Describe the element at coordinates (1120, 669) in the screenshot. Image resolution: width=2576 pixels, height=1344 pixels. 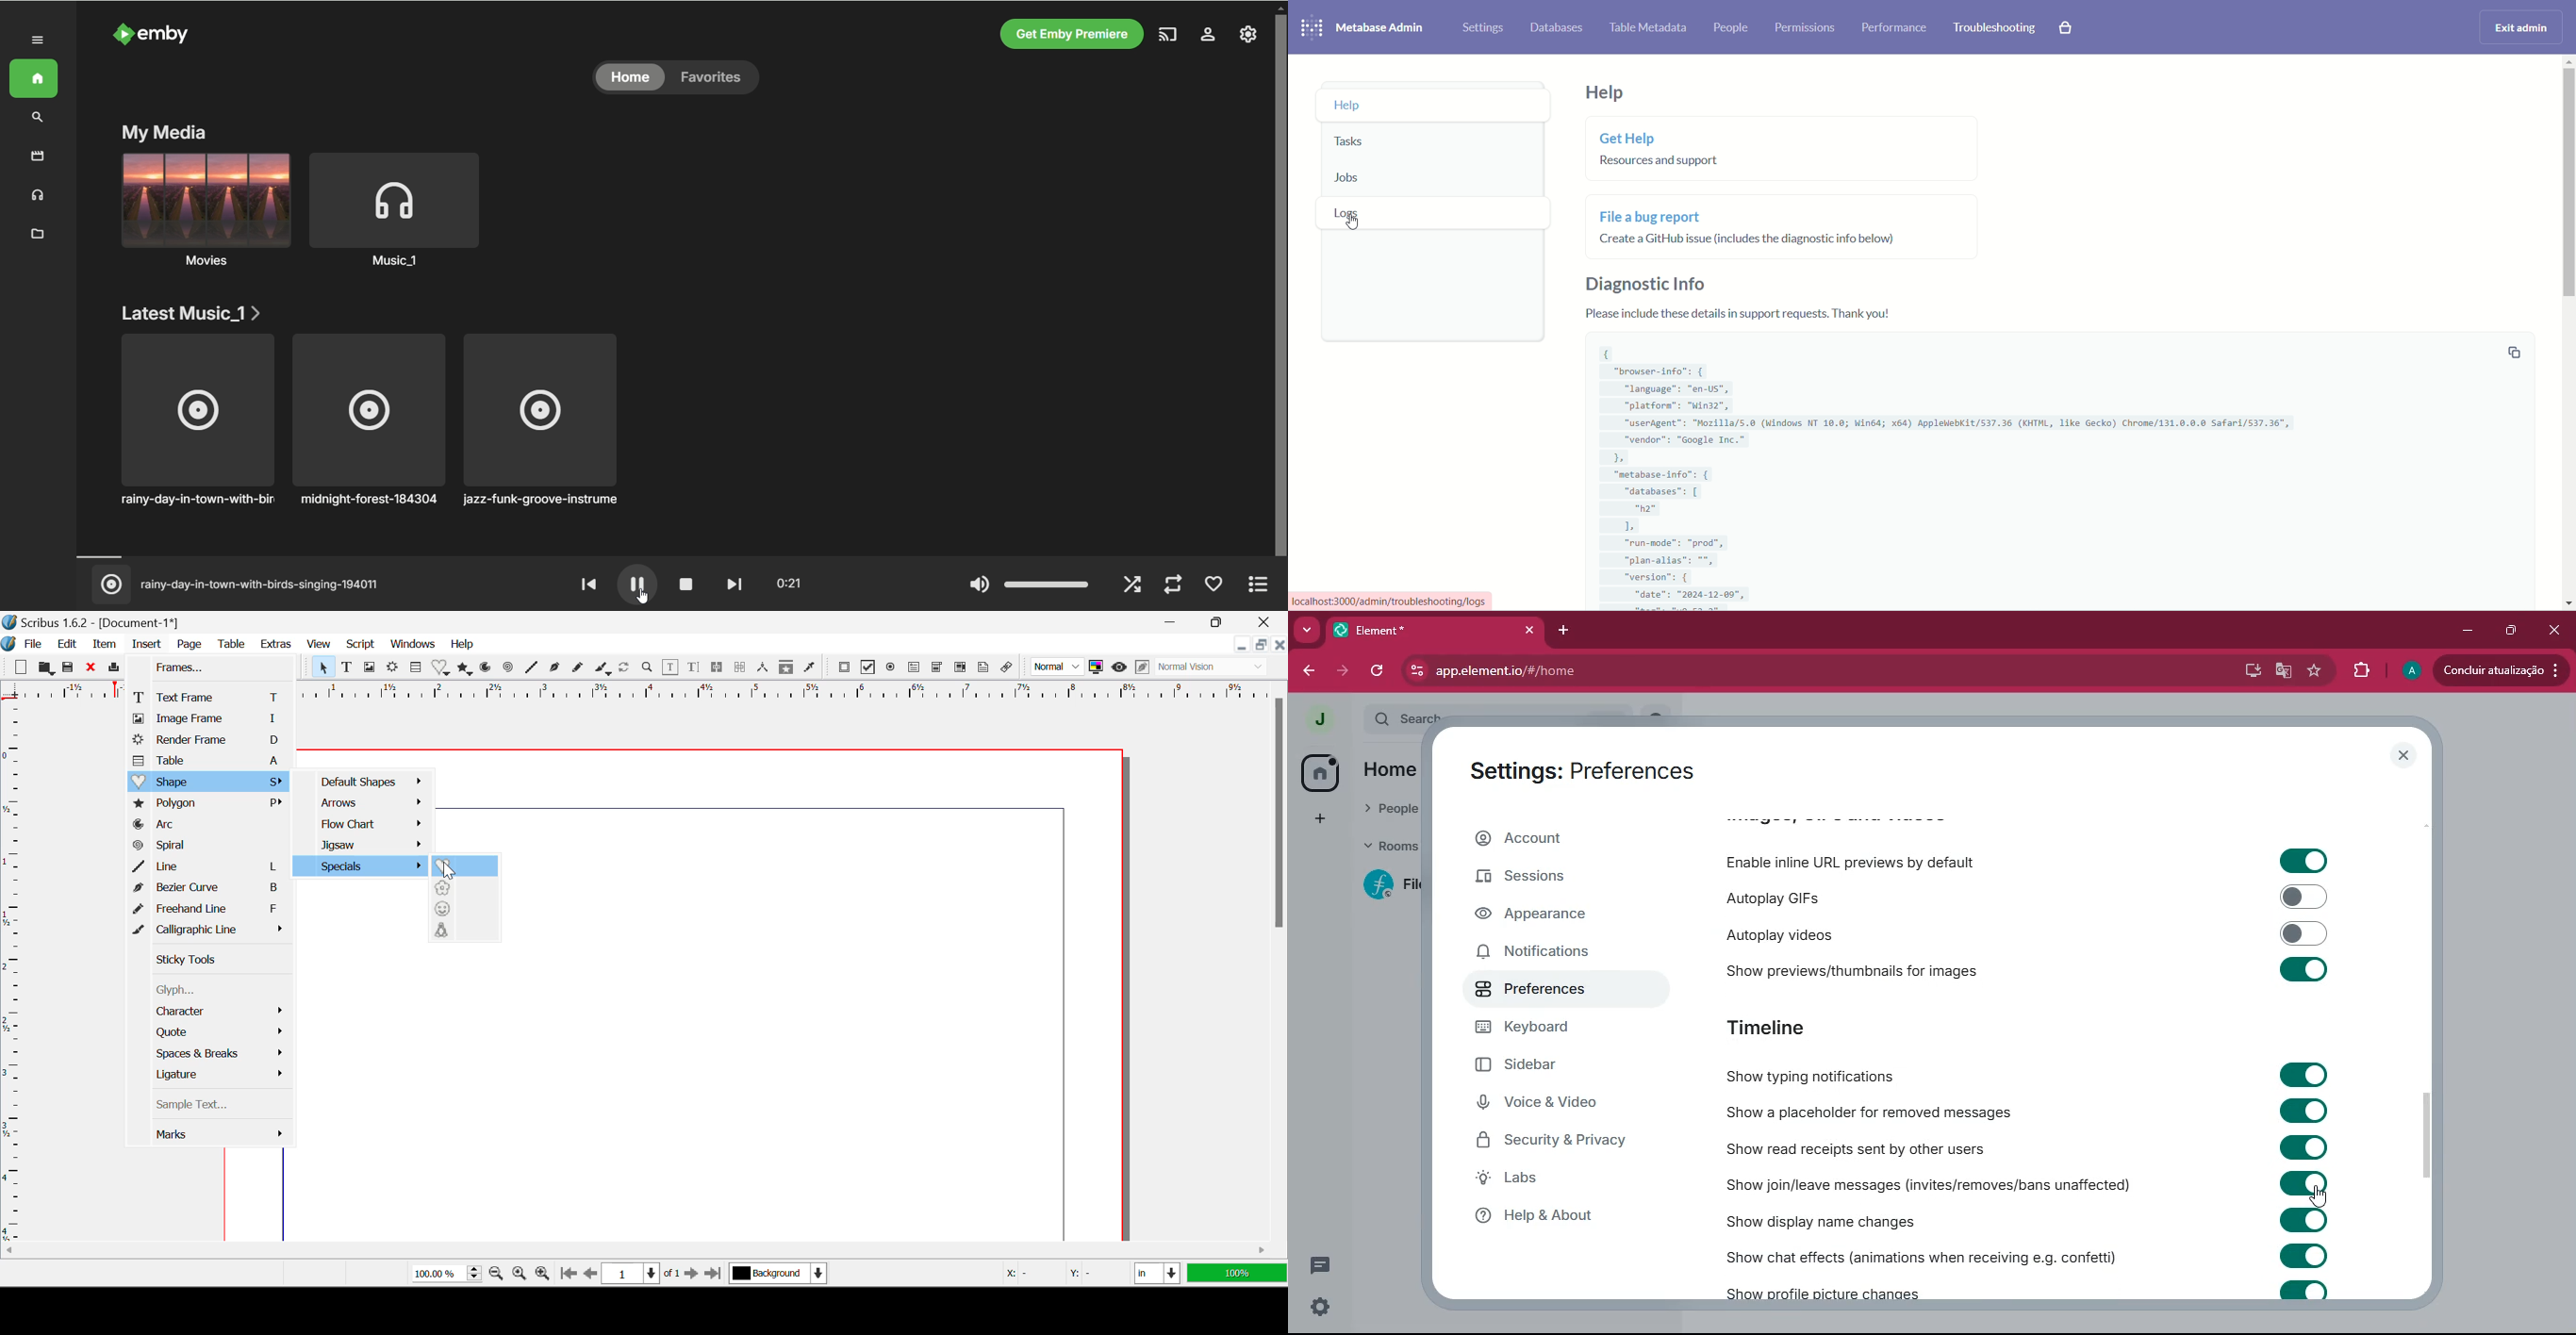
I see `Preview Mode` at that location.